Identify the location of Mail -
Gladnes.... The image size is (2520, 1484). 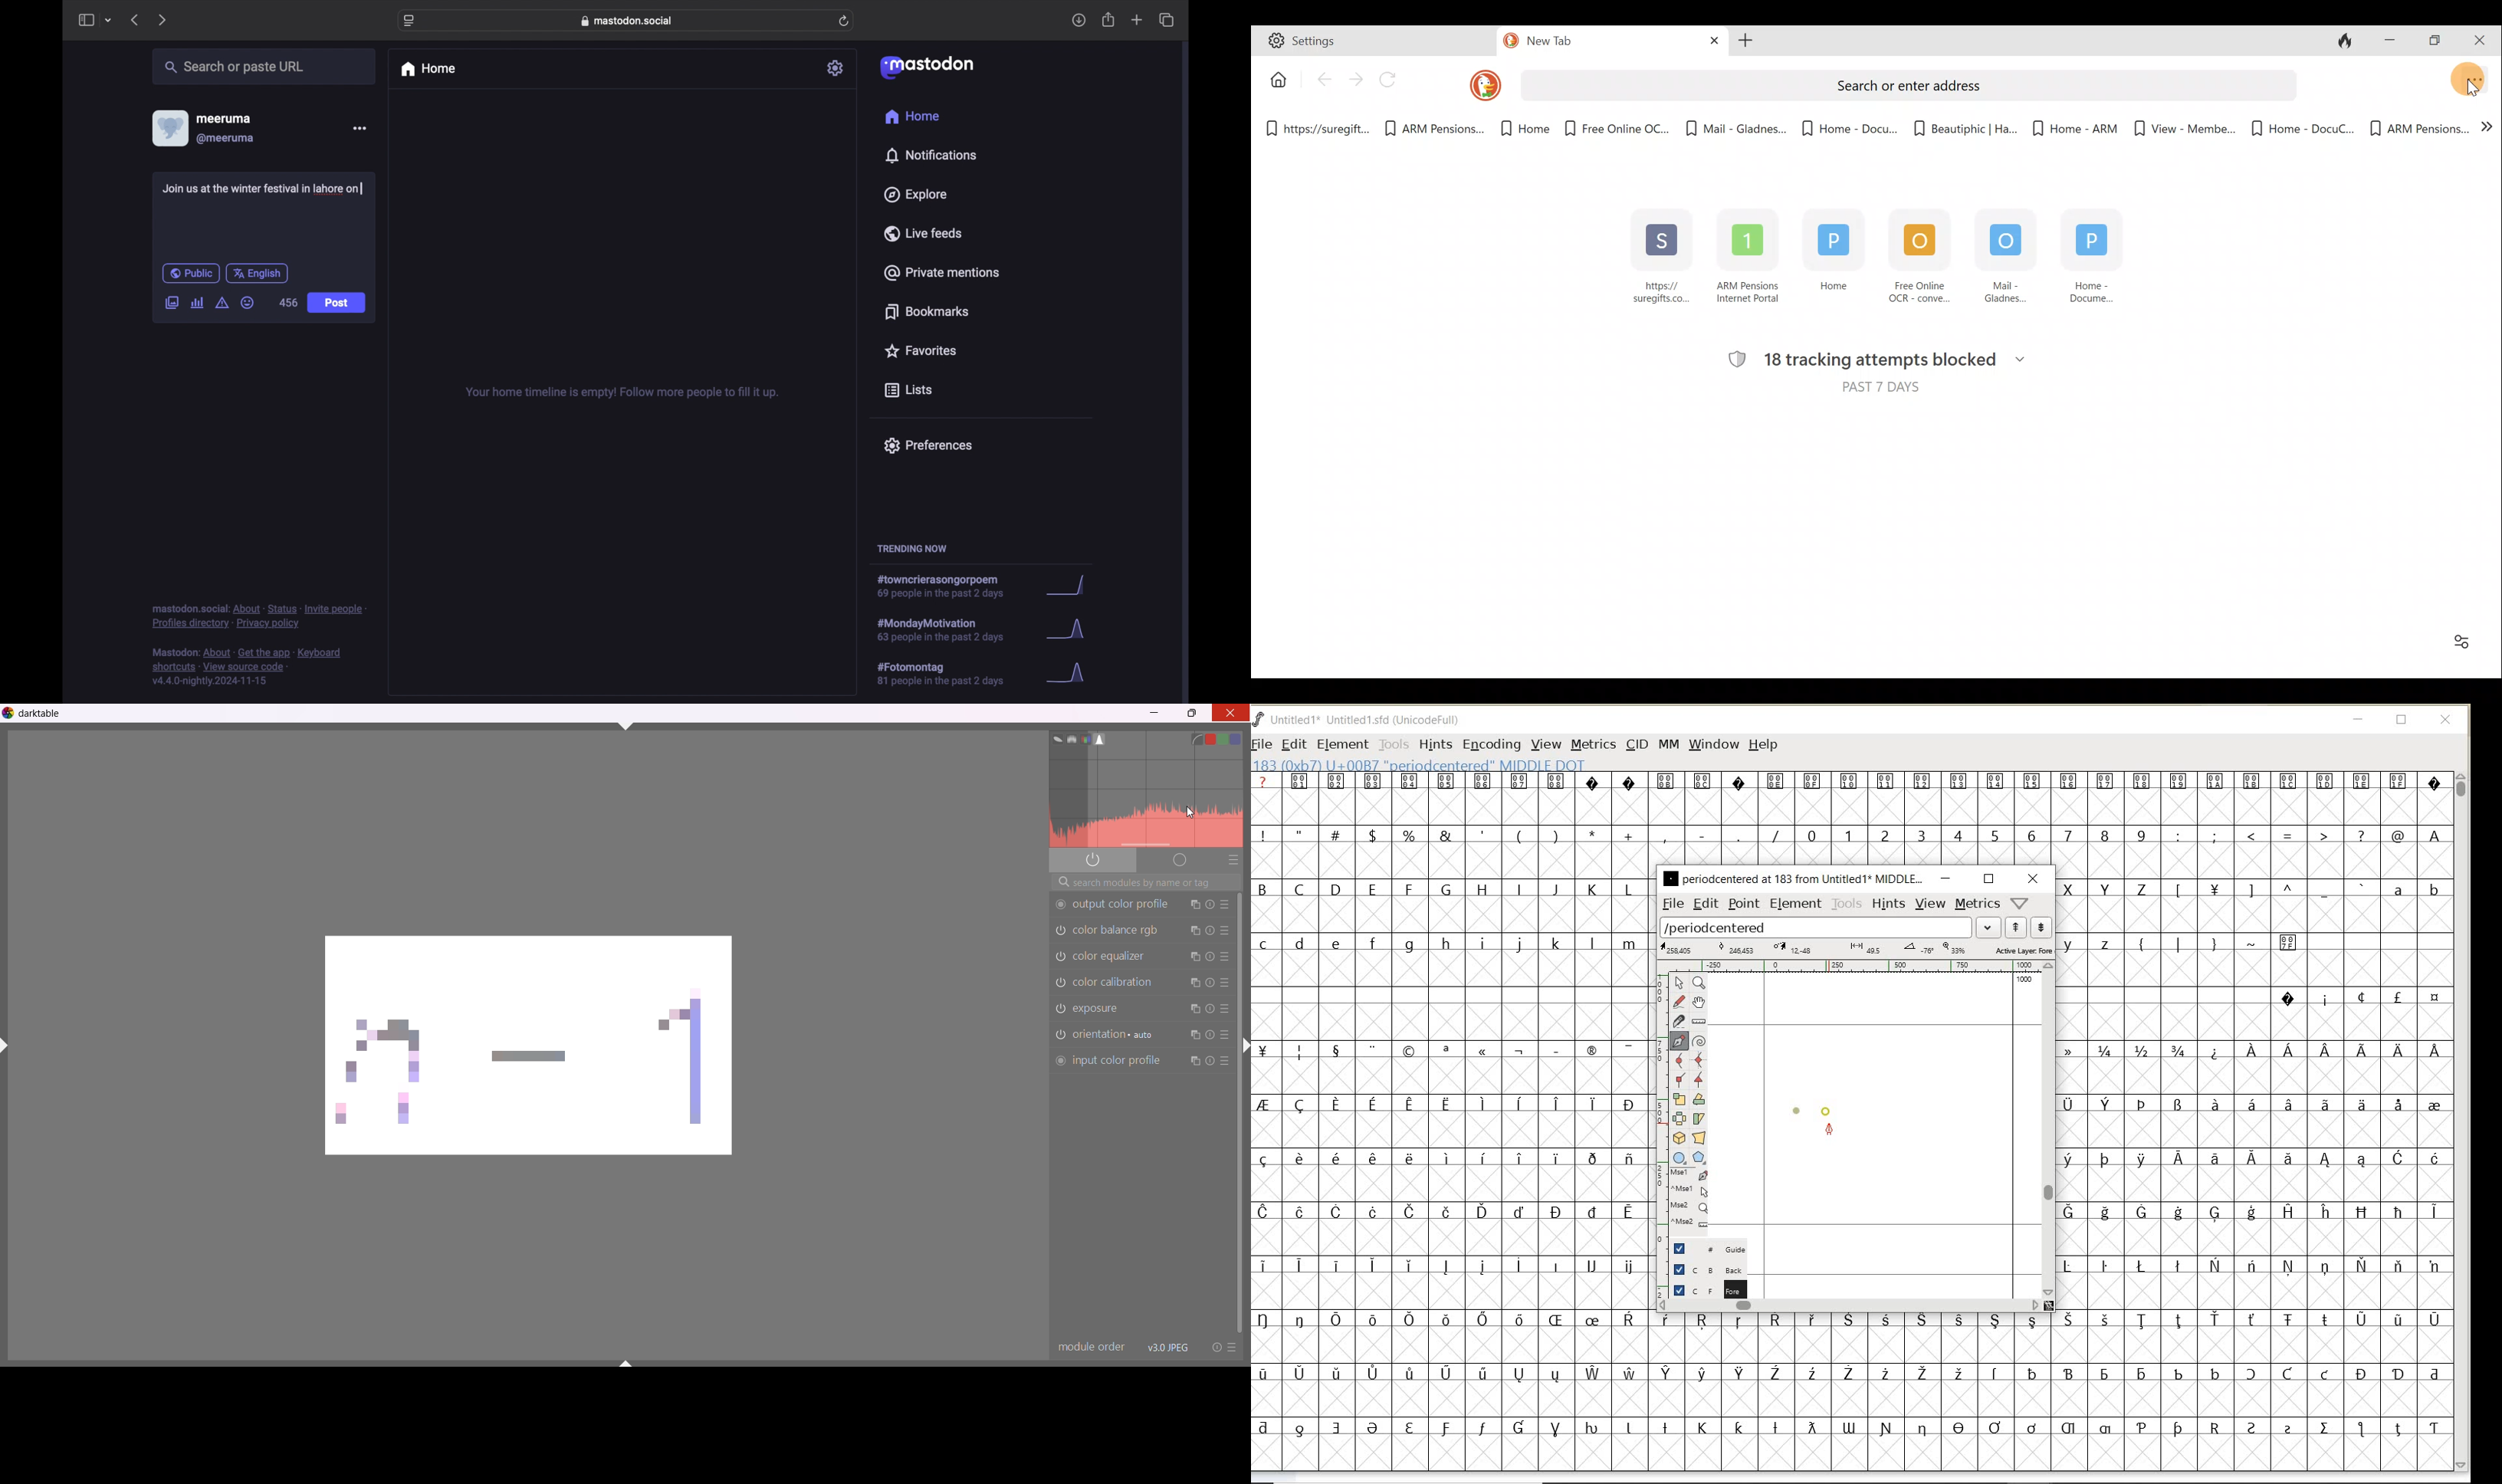
(2001, 259).